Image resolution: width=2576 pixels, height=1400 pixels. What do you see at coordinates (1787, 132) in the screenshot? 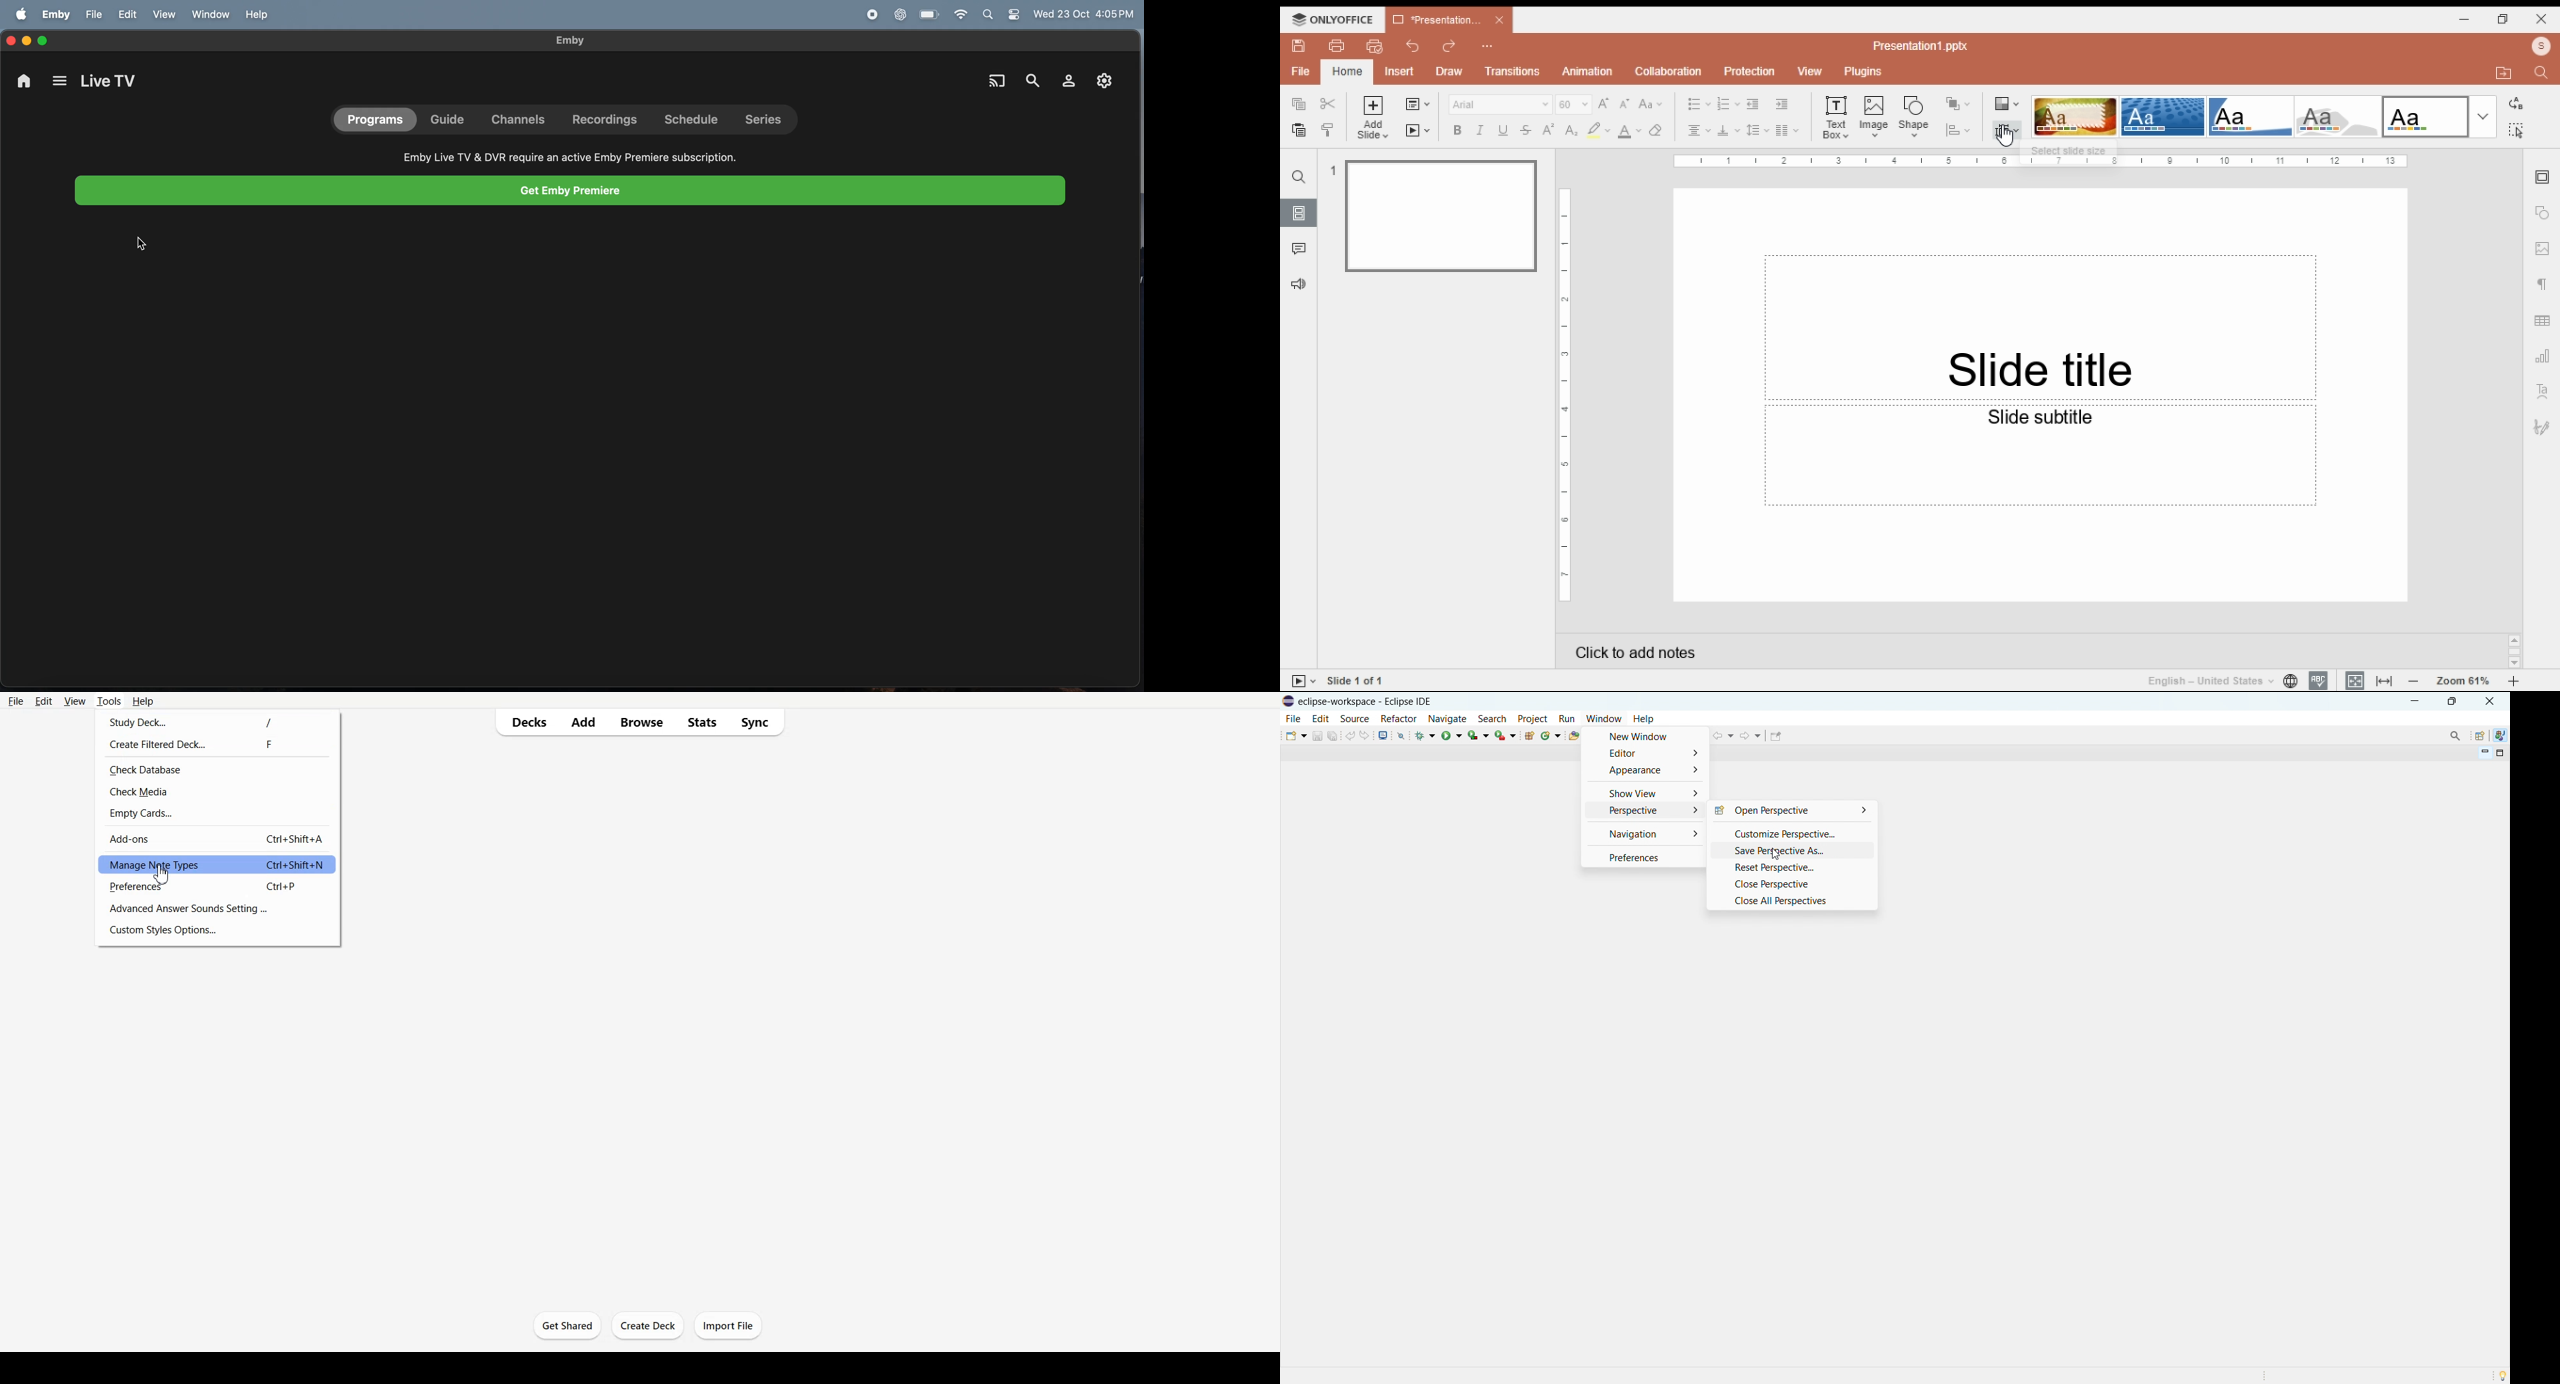
I see `insert columns` at bounding box center [1787, 132].